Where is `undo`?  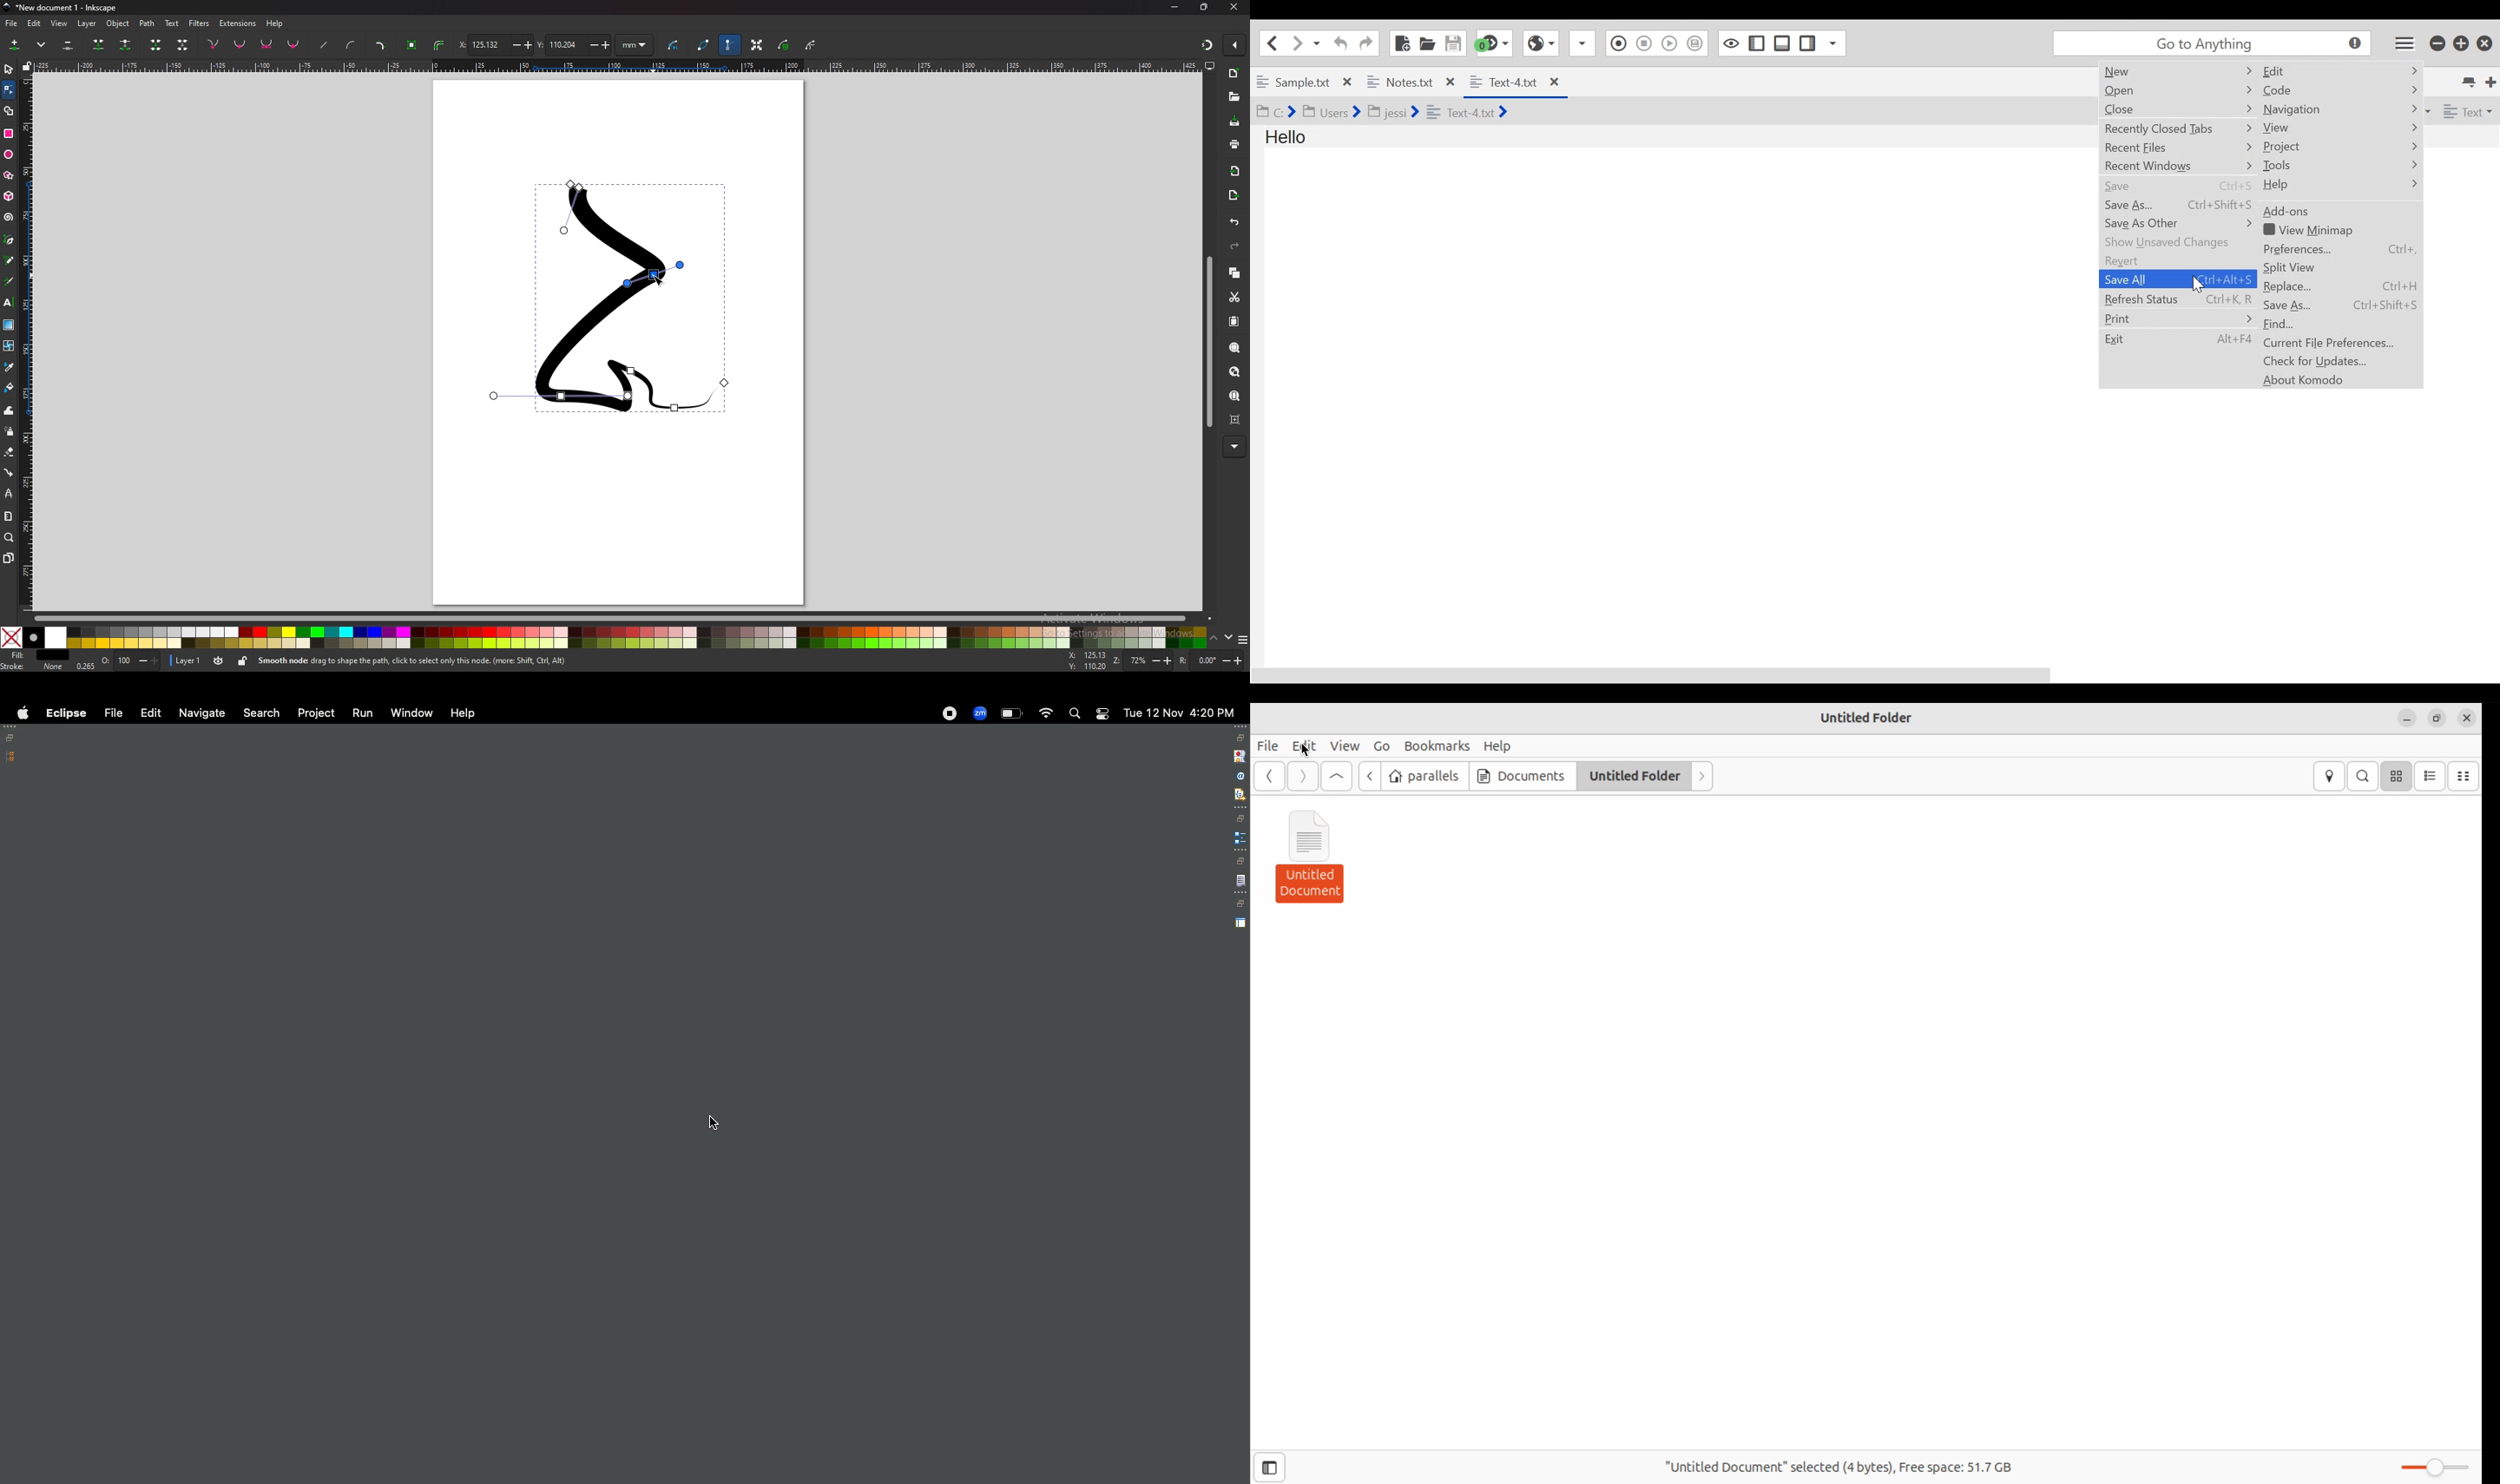 undo is located at coordinates (1232, 223).